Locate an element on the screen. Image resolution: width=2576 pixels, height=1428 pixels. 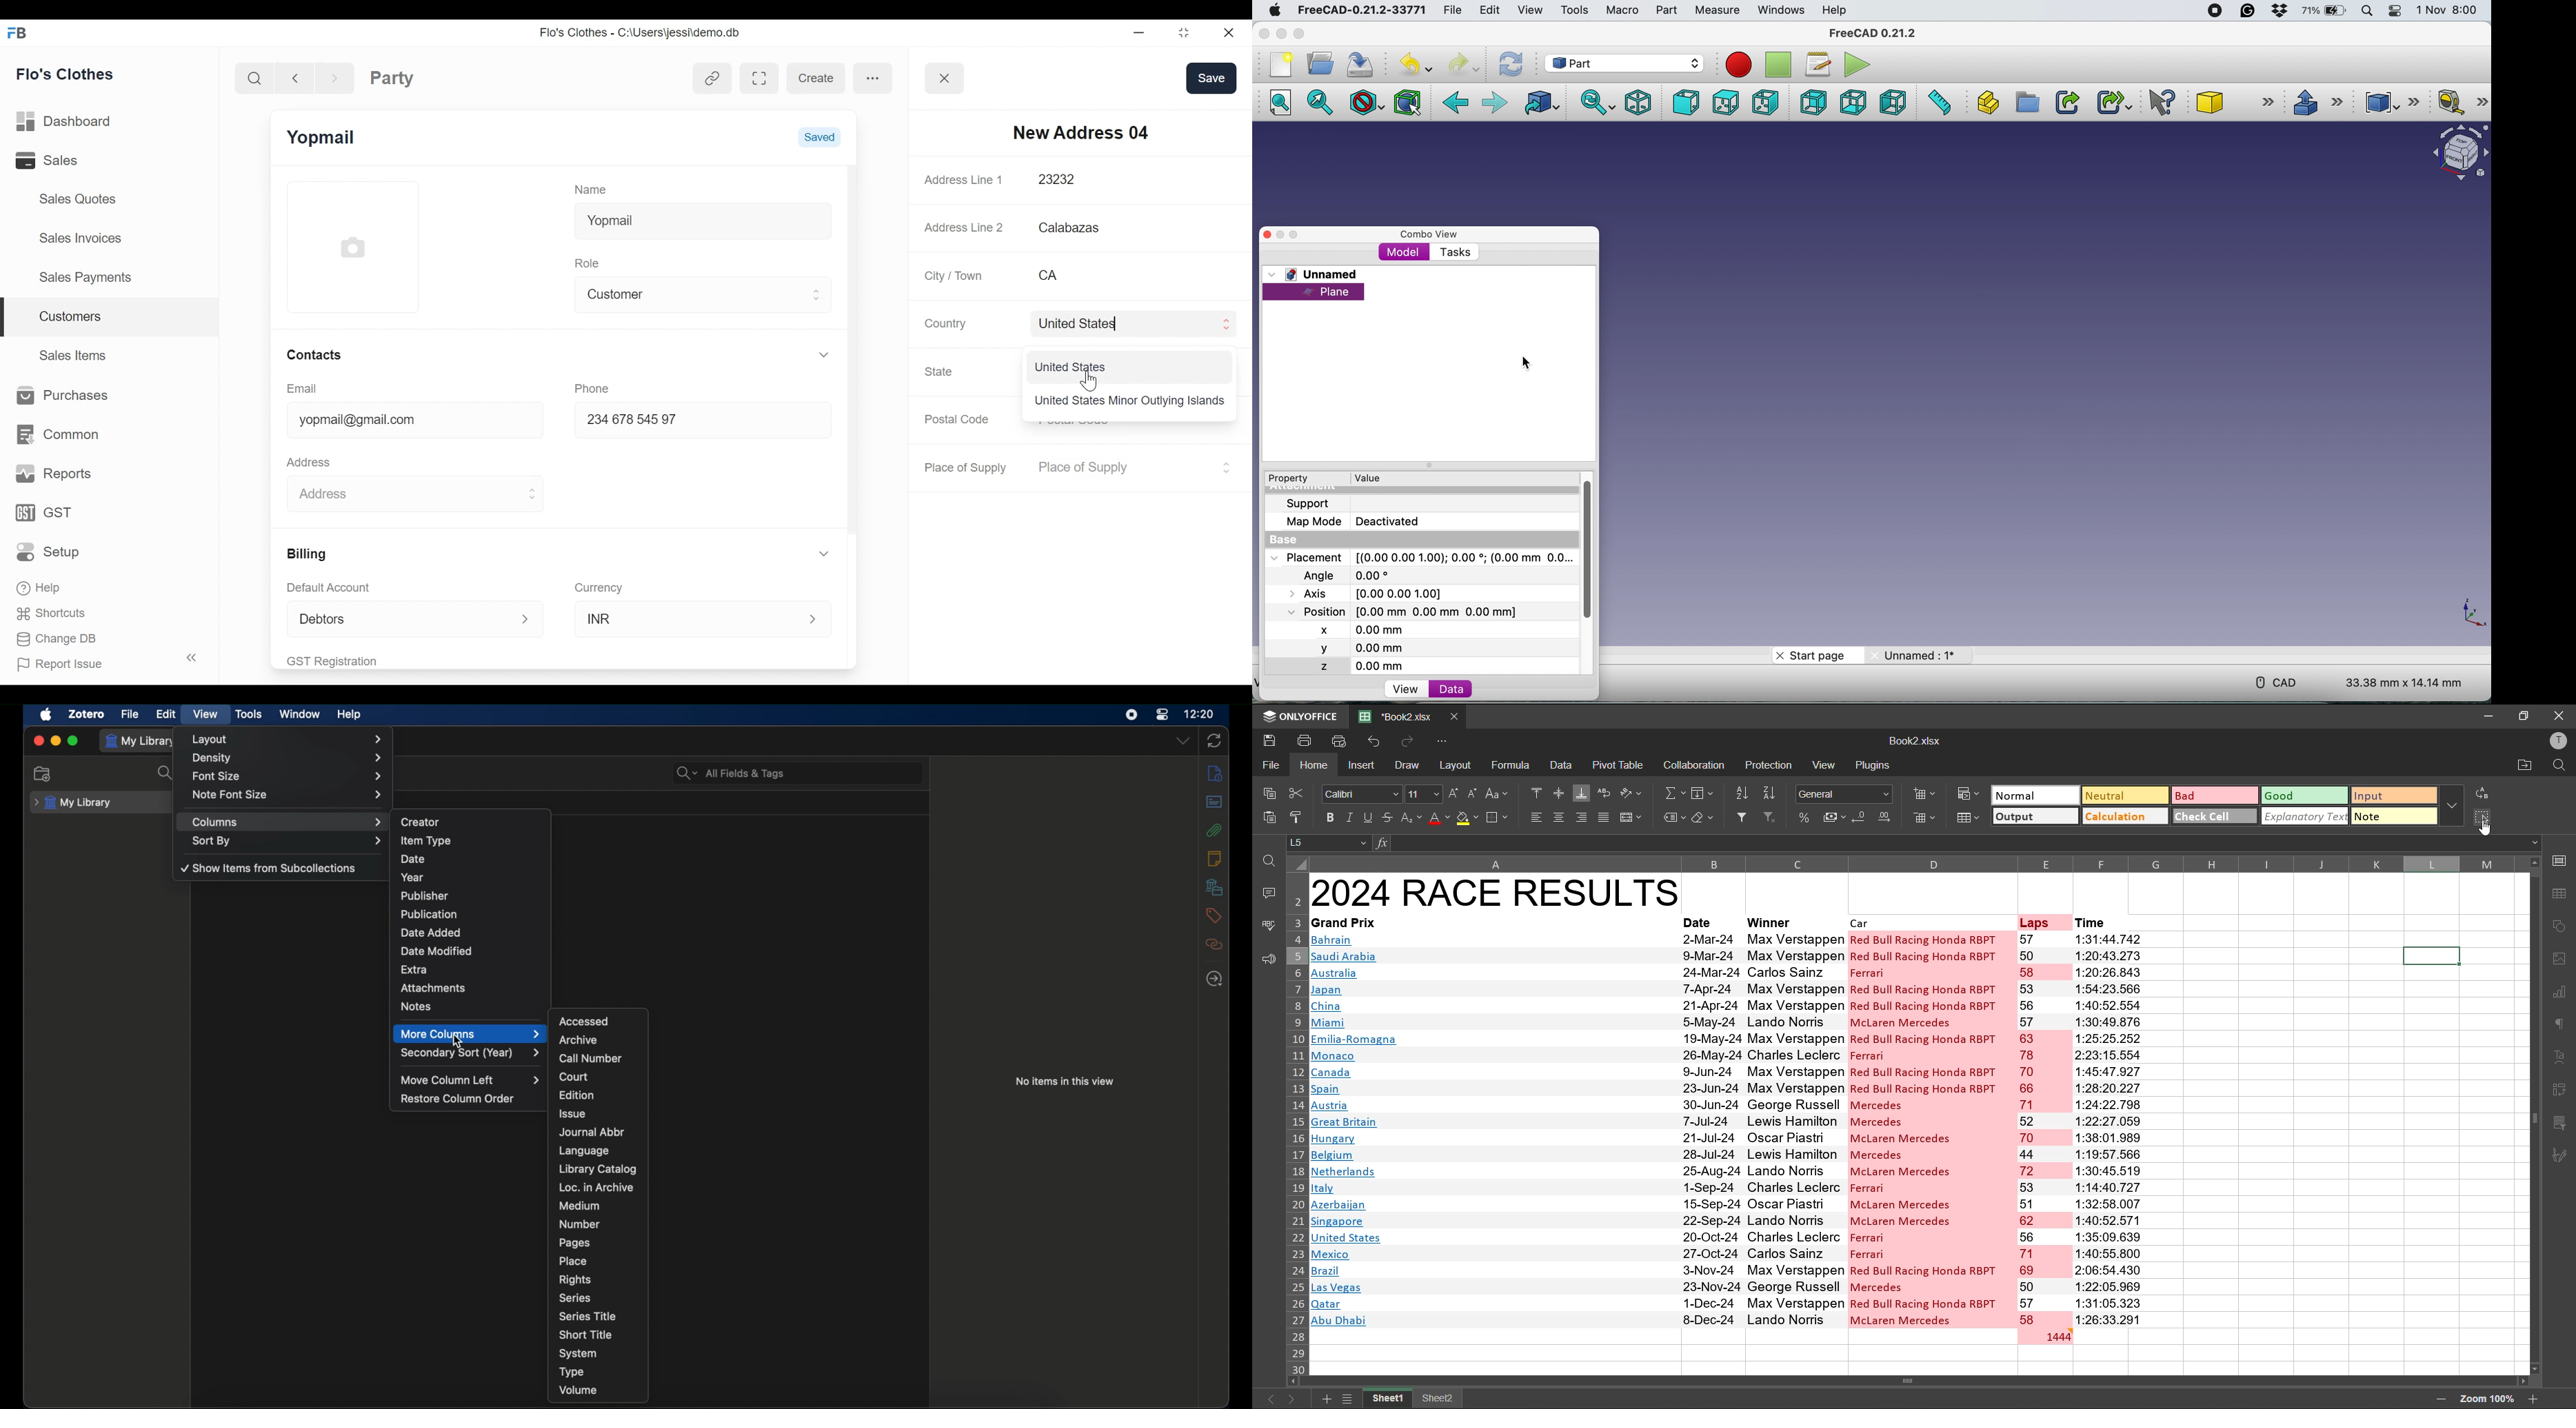
align bottom is located at coordinates (1580, 793).